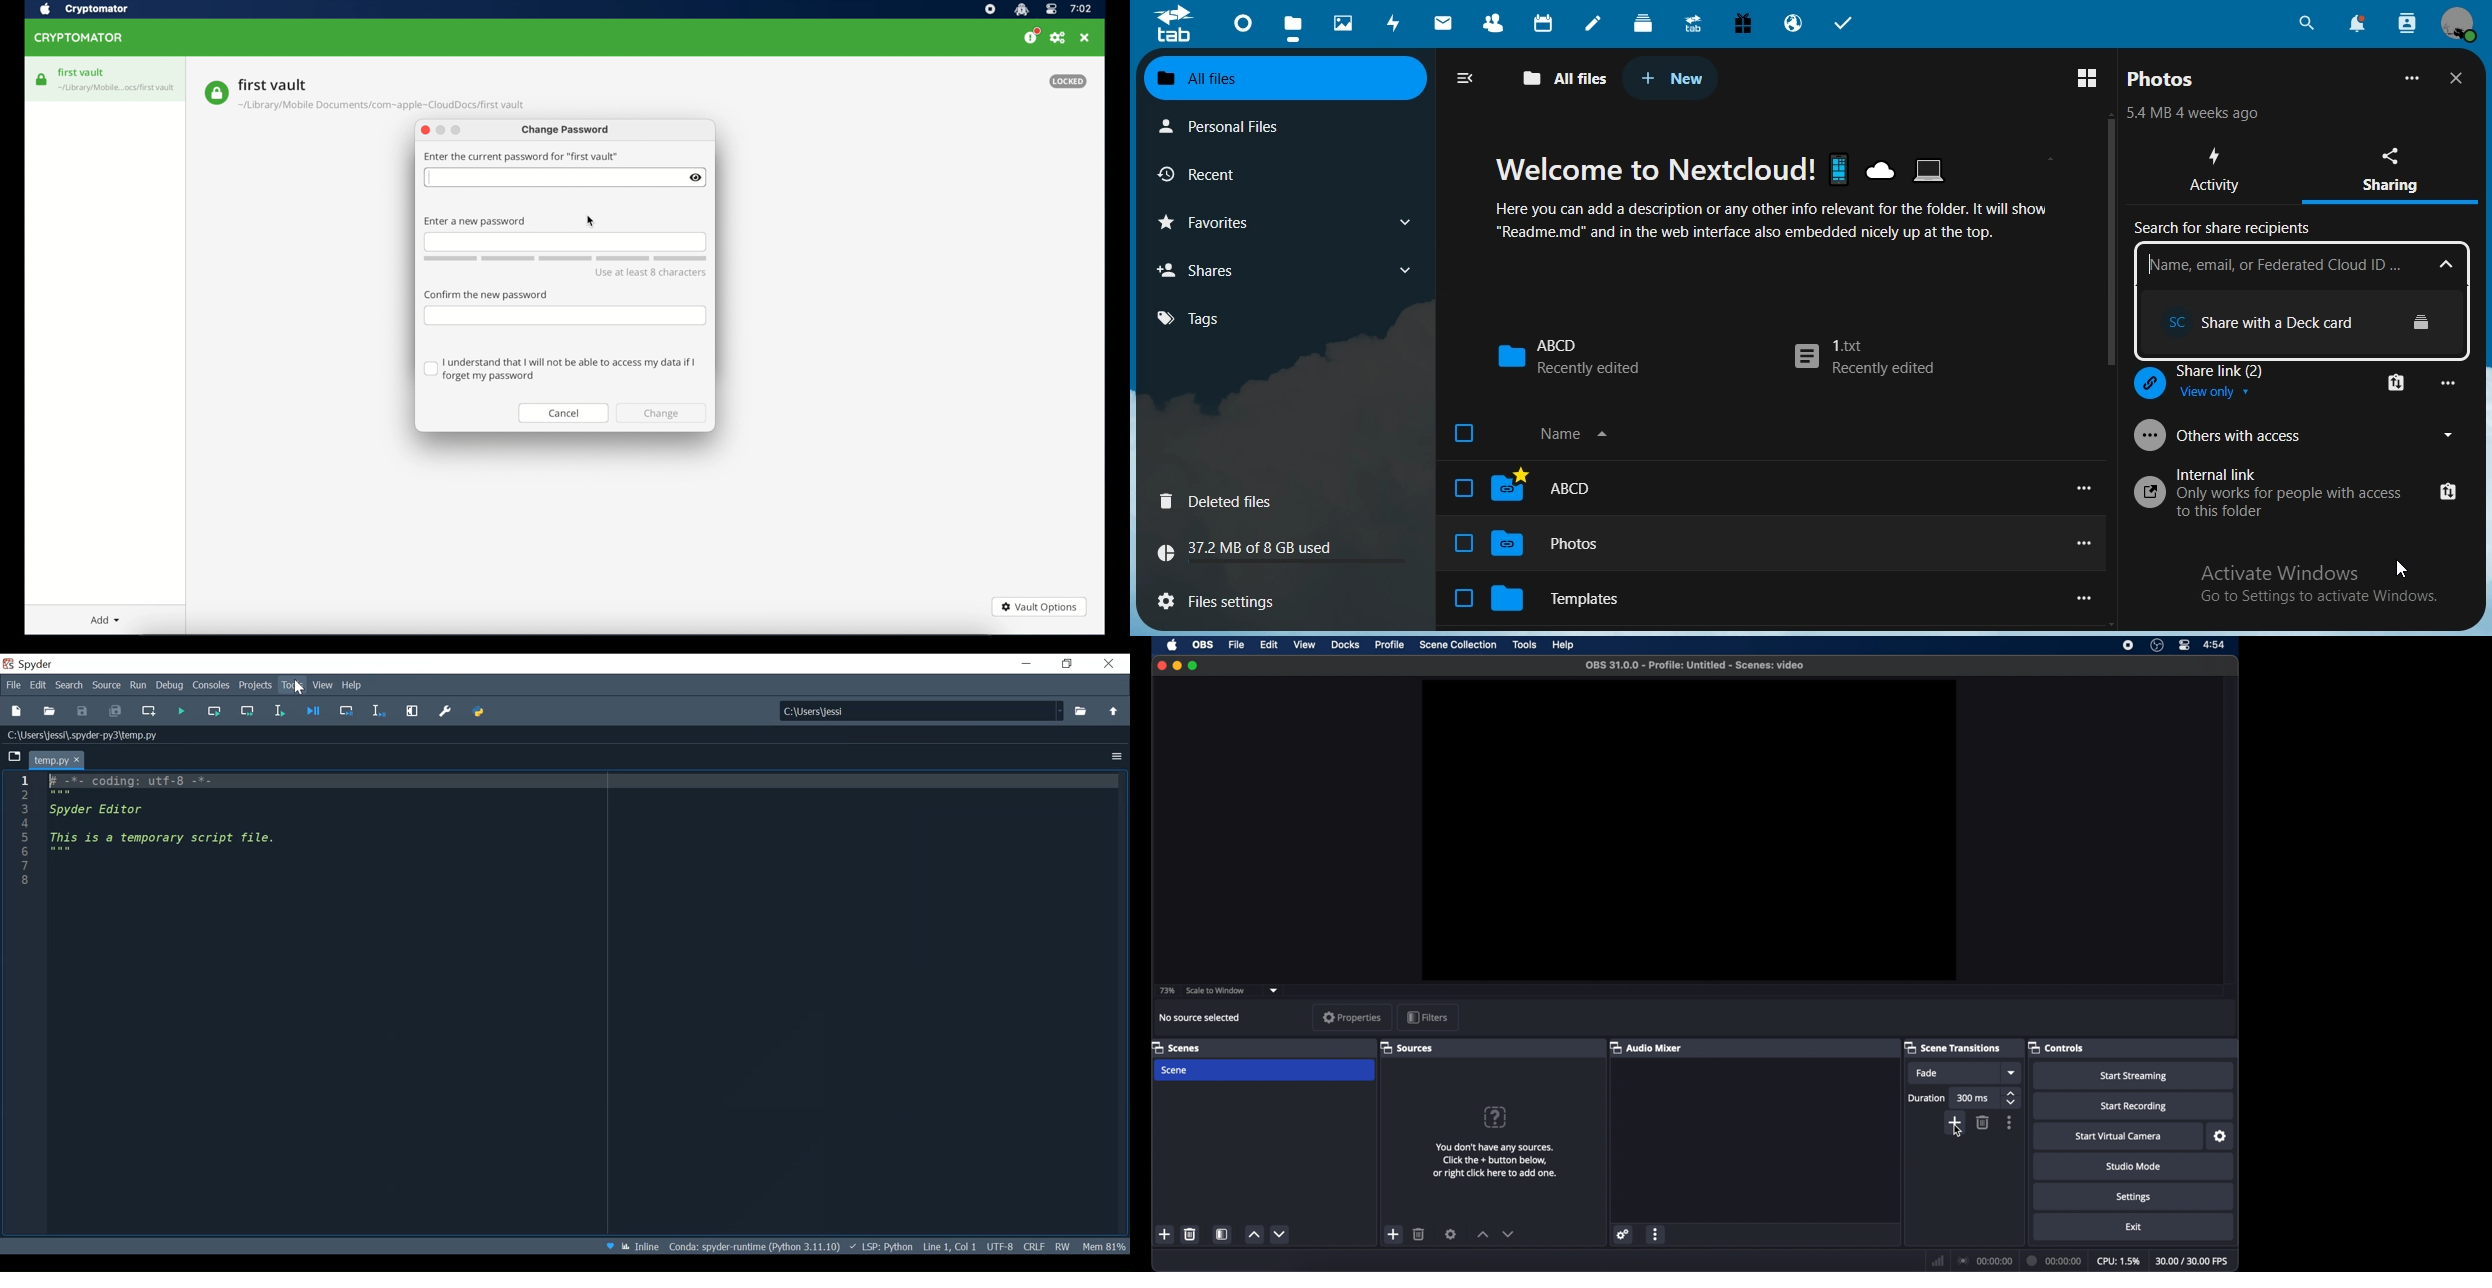  What do you see at coordinates (1483, 1234) in the screenshot?
I see `increment` at bounding box center [1483, 1234].